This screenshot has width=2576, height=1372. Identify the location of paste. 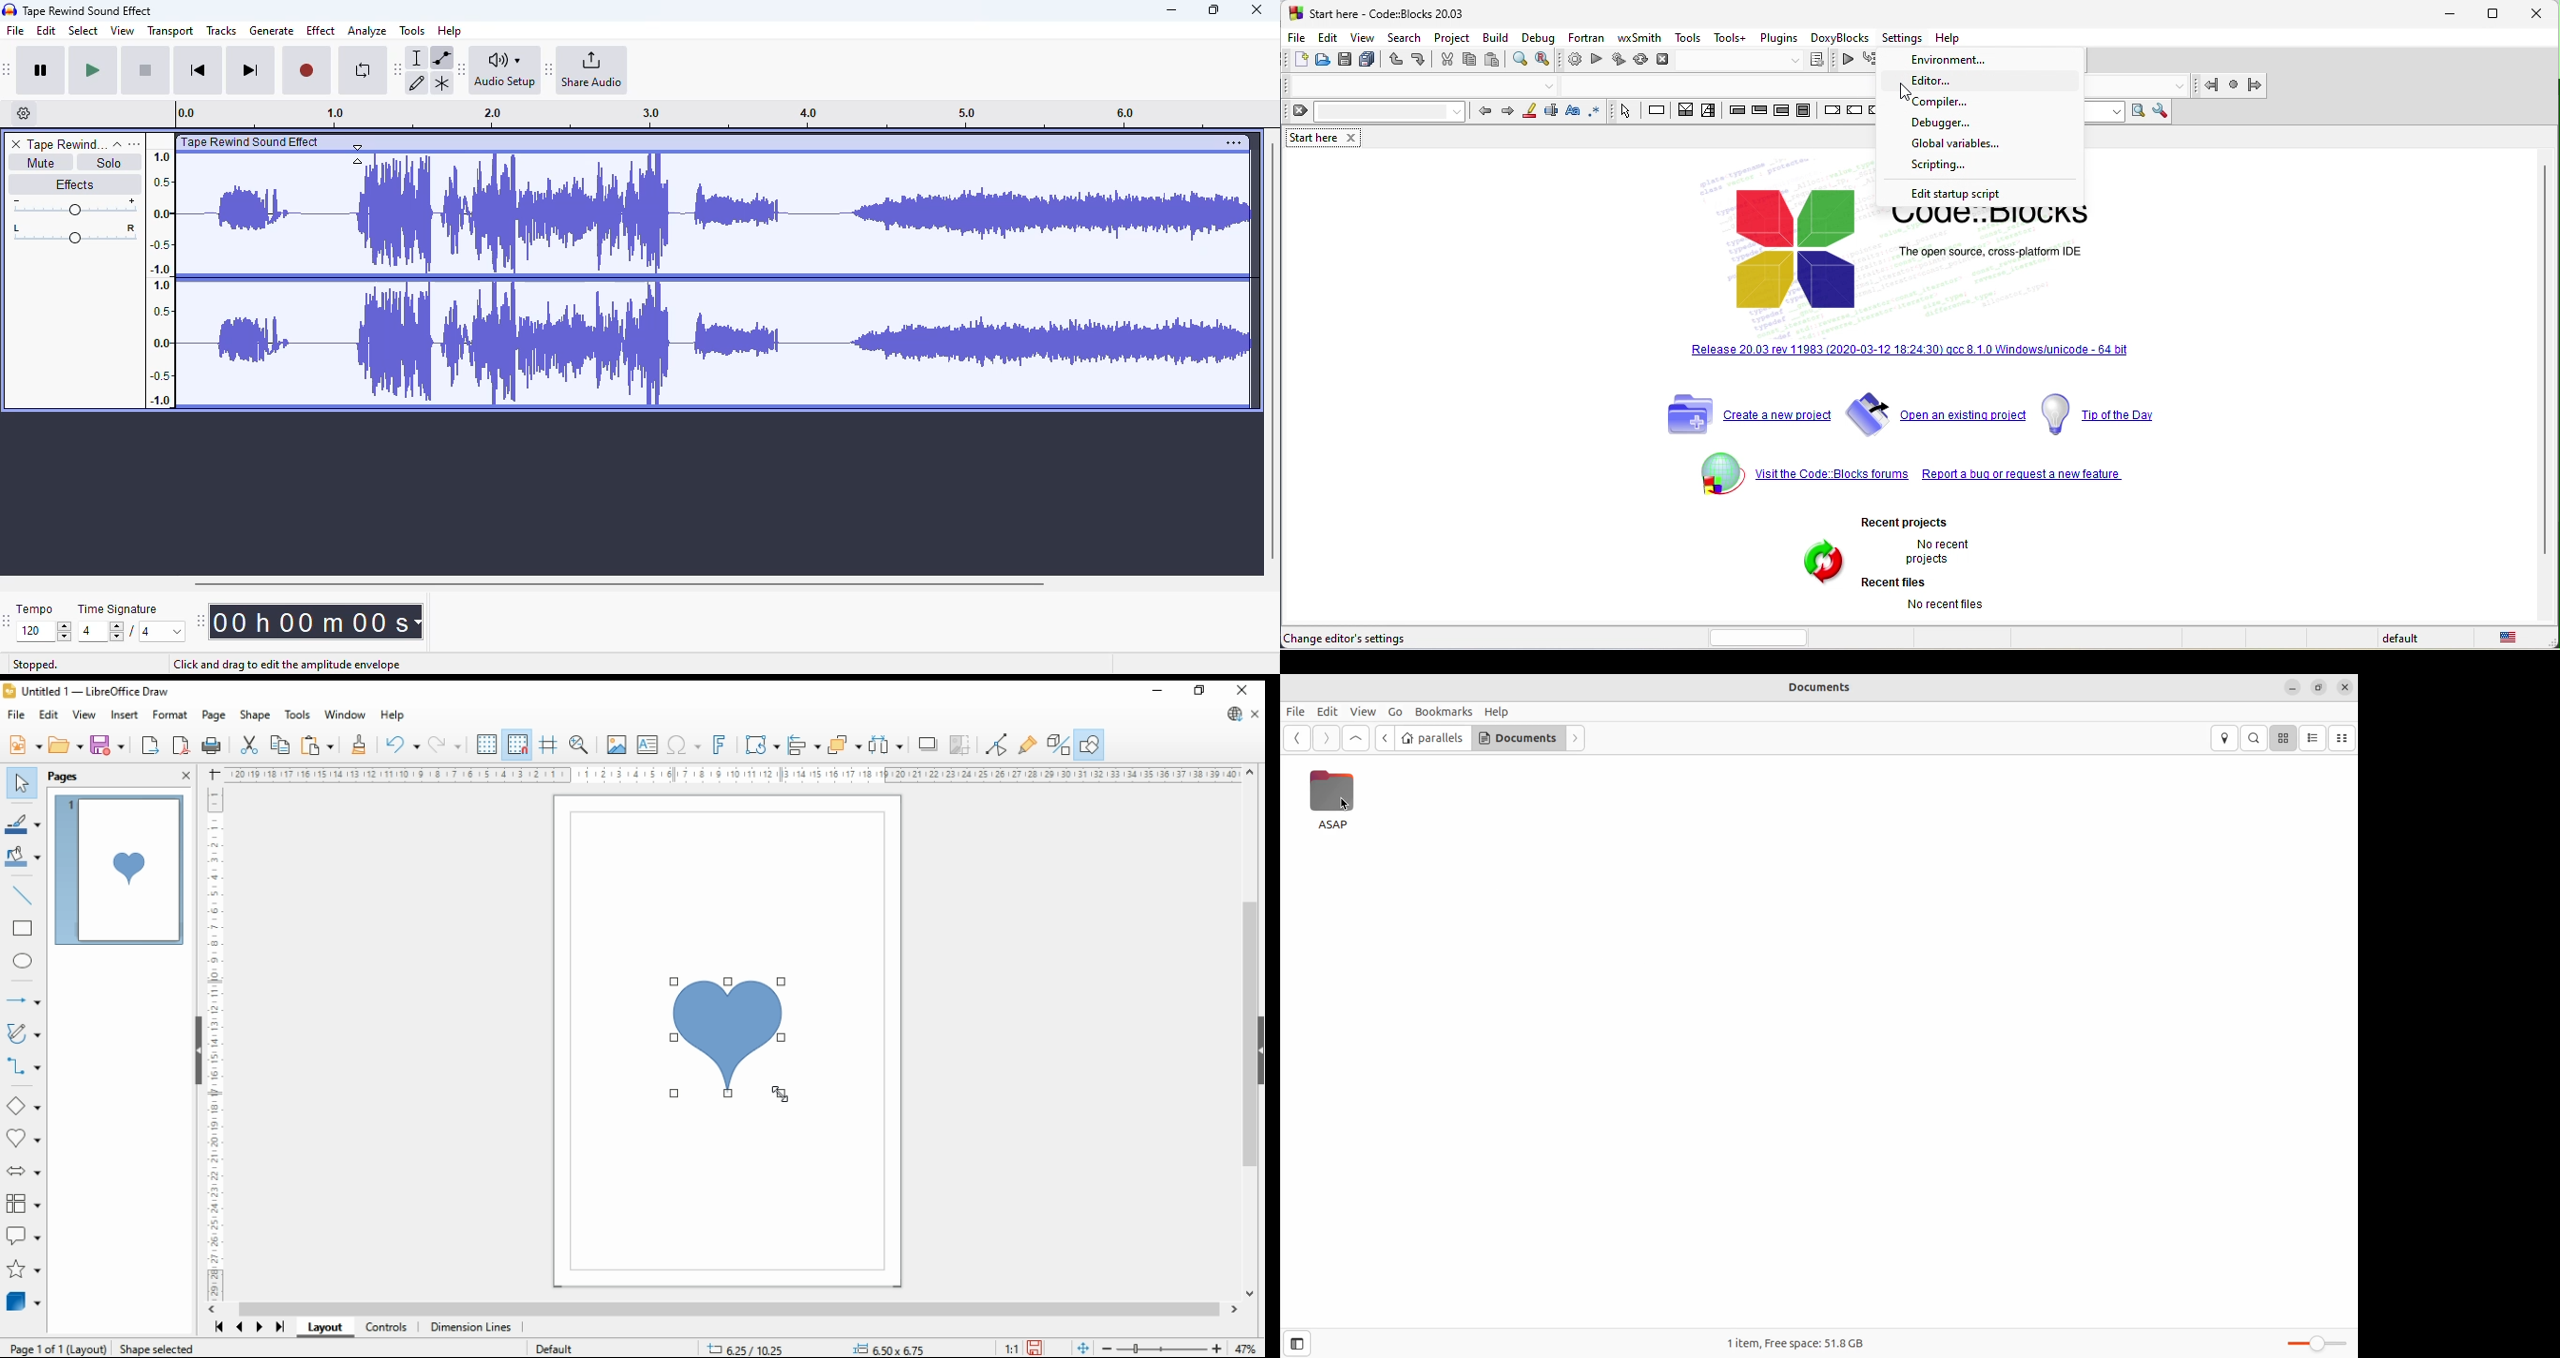
(1497, 62).